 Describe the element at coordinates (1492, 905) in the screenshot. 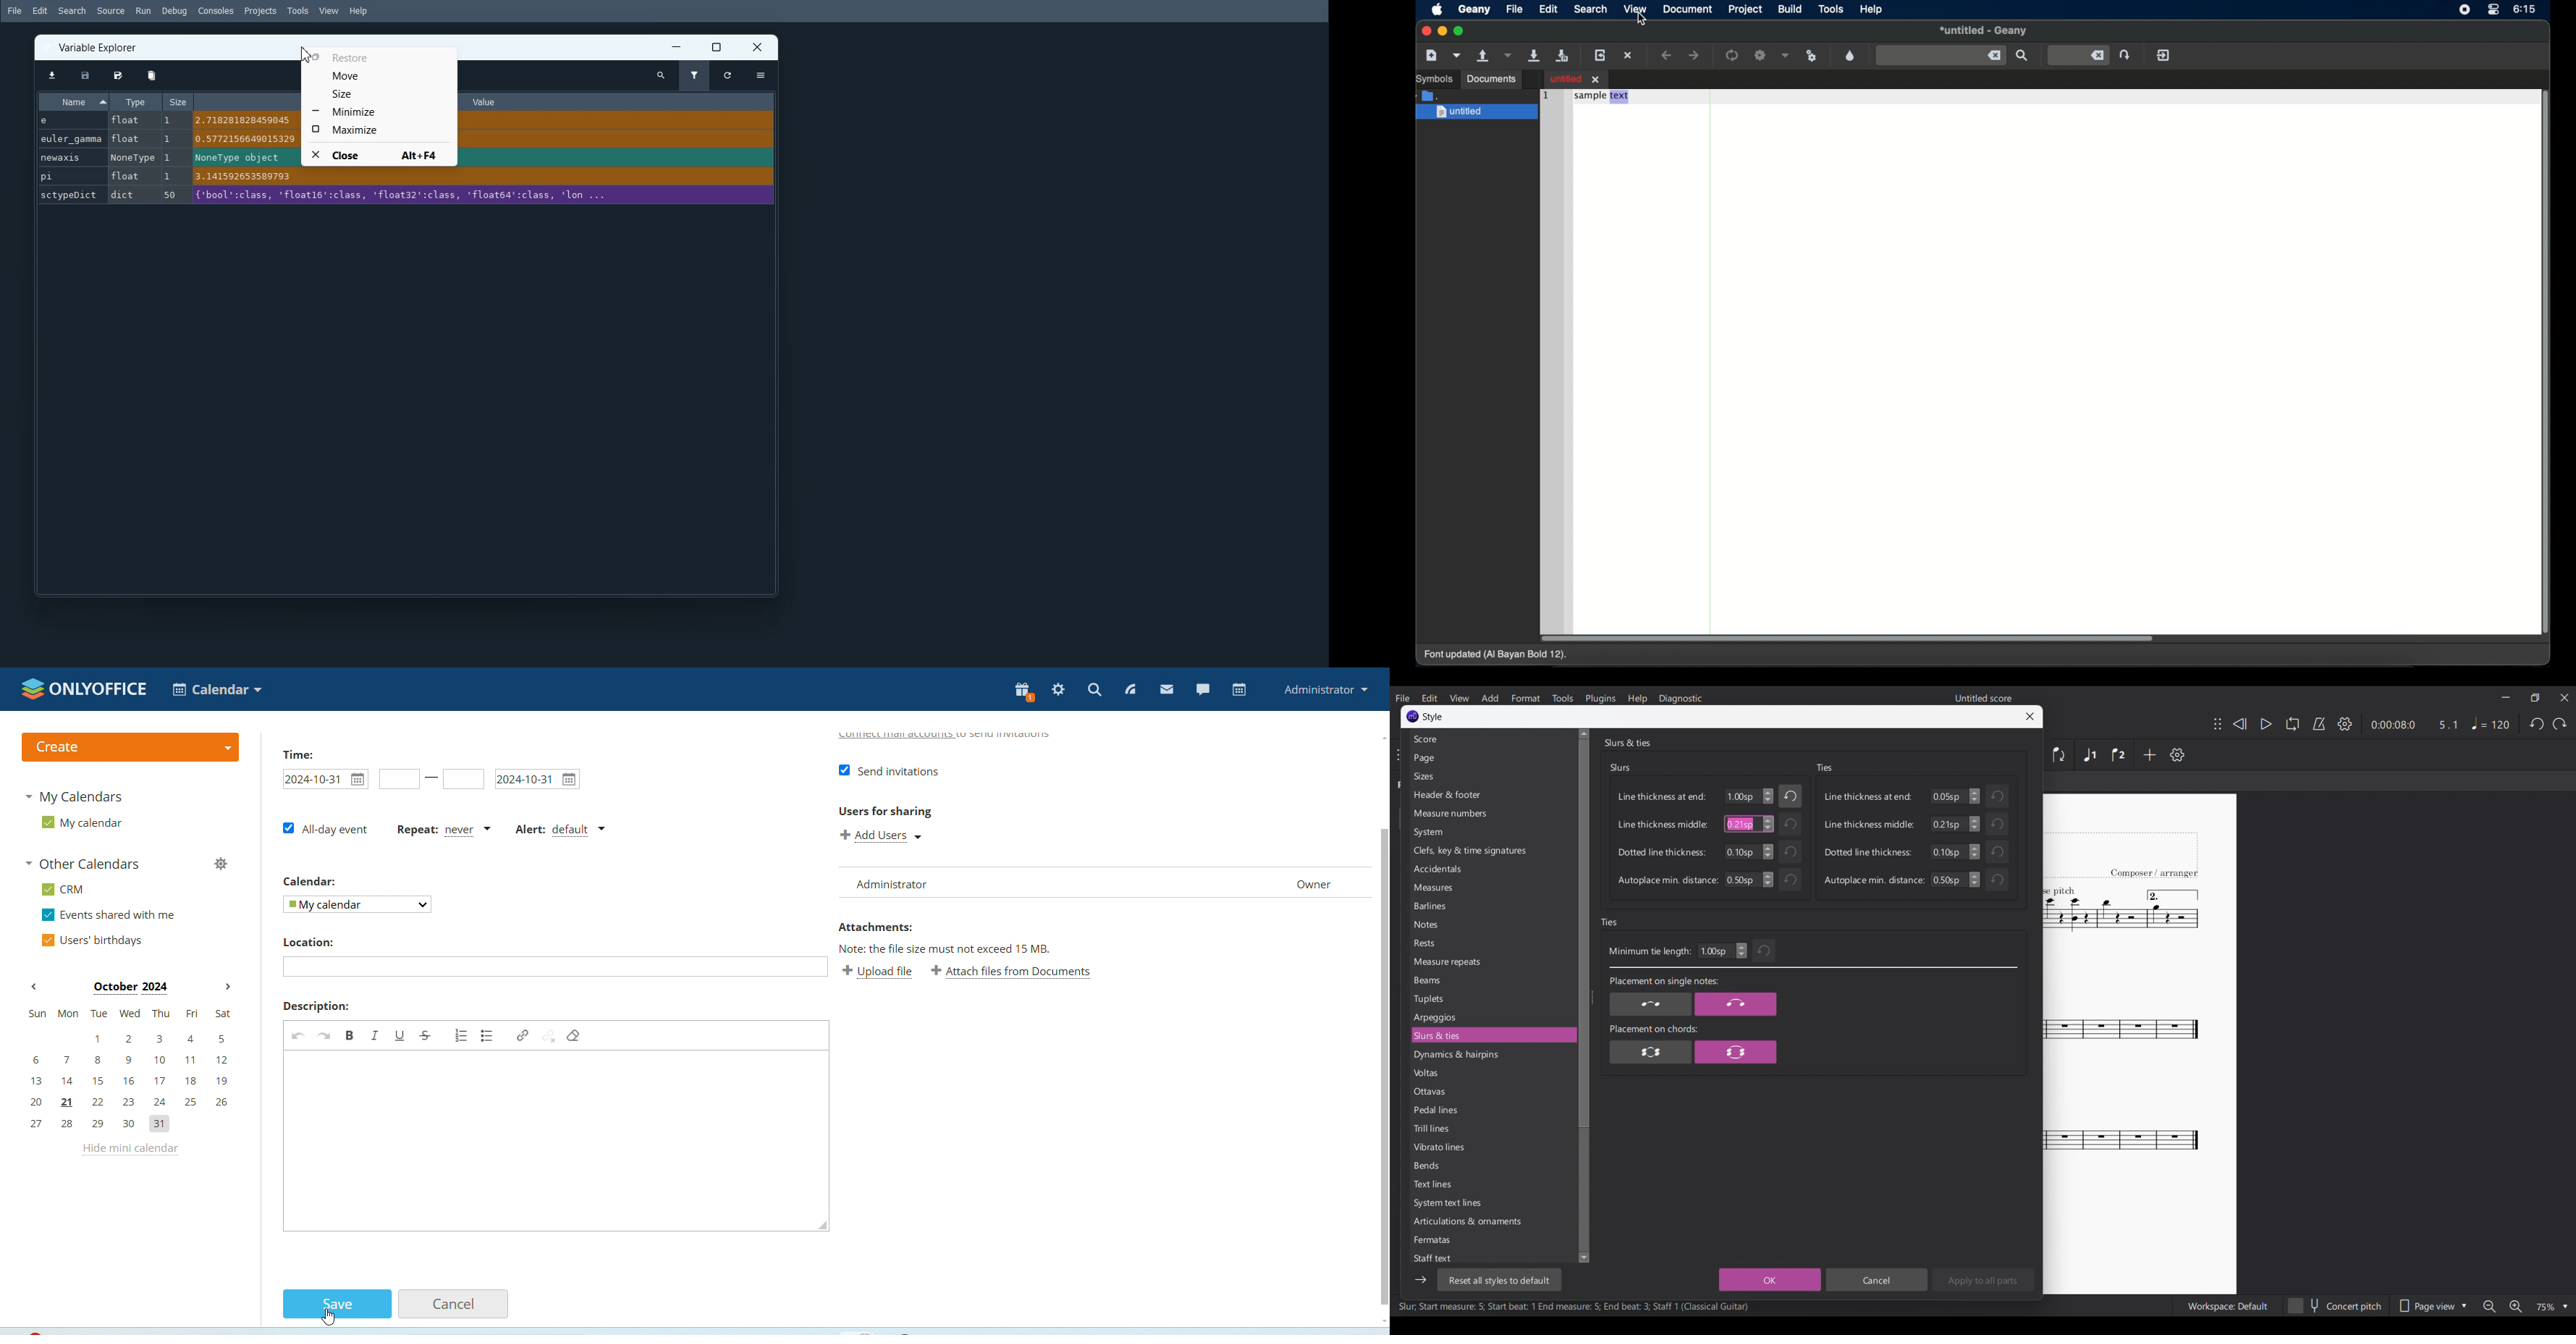

I see `Barlines` at that location.